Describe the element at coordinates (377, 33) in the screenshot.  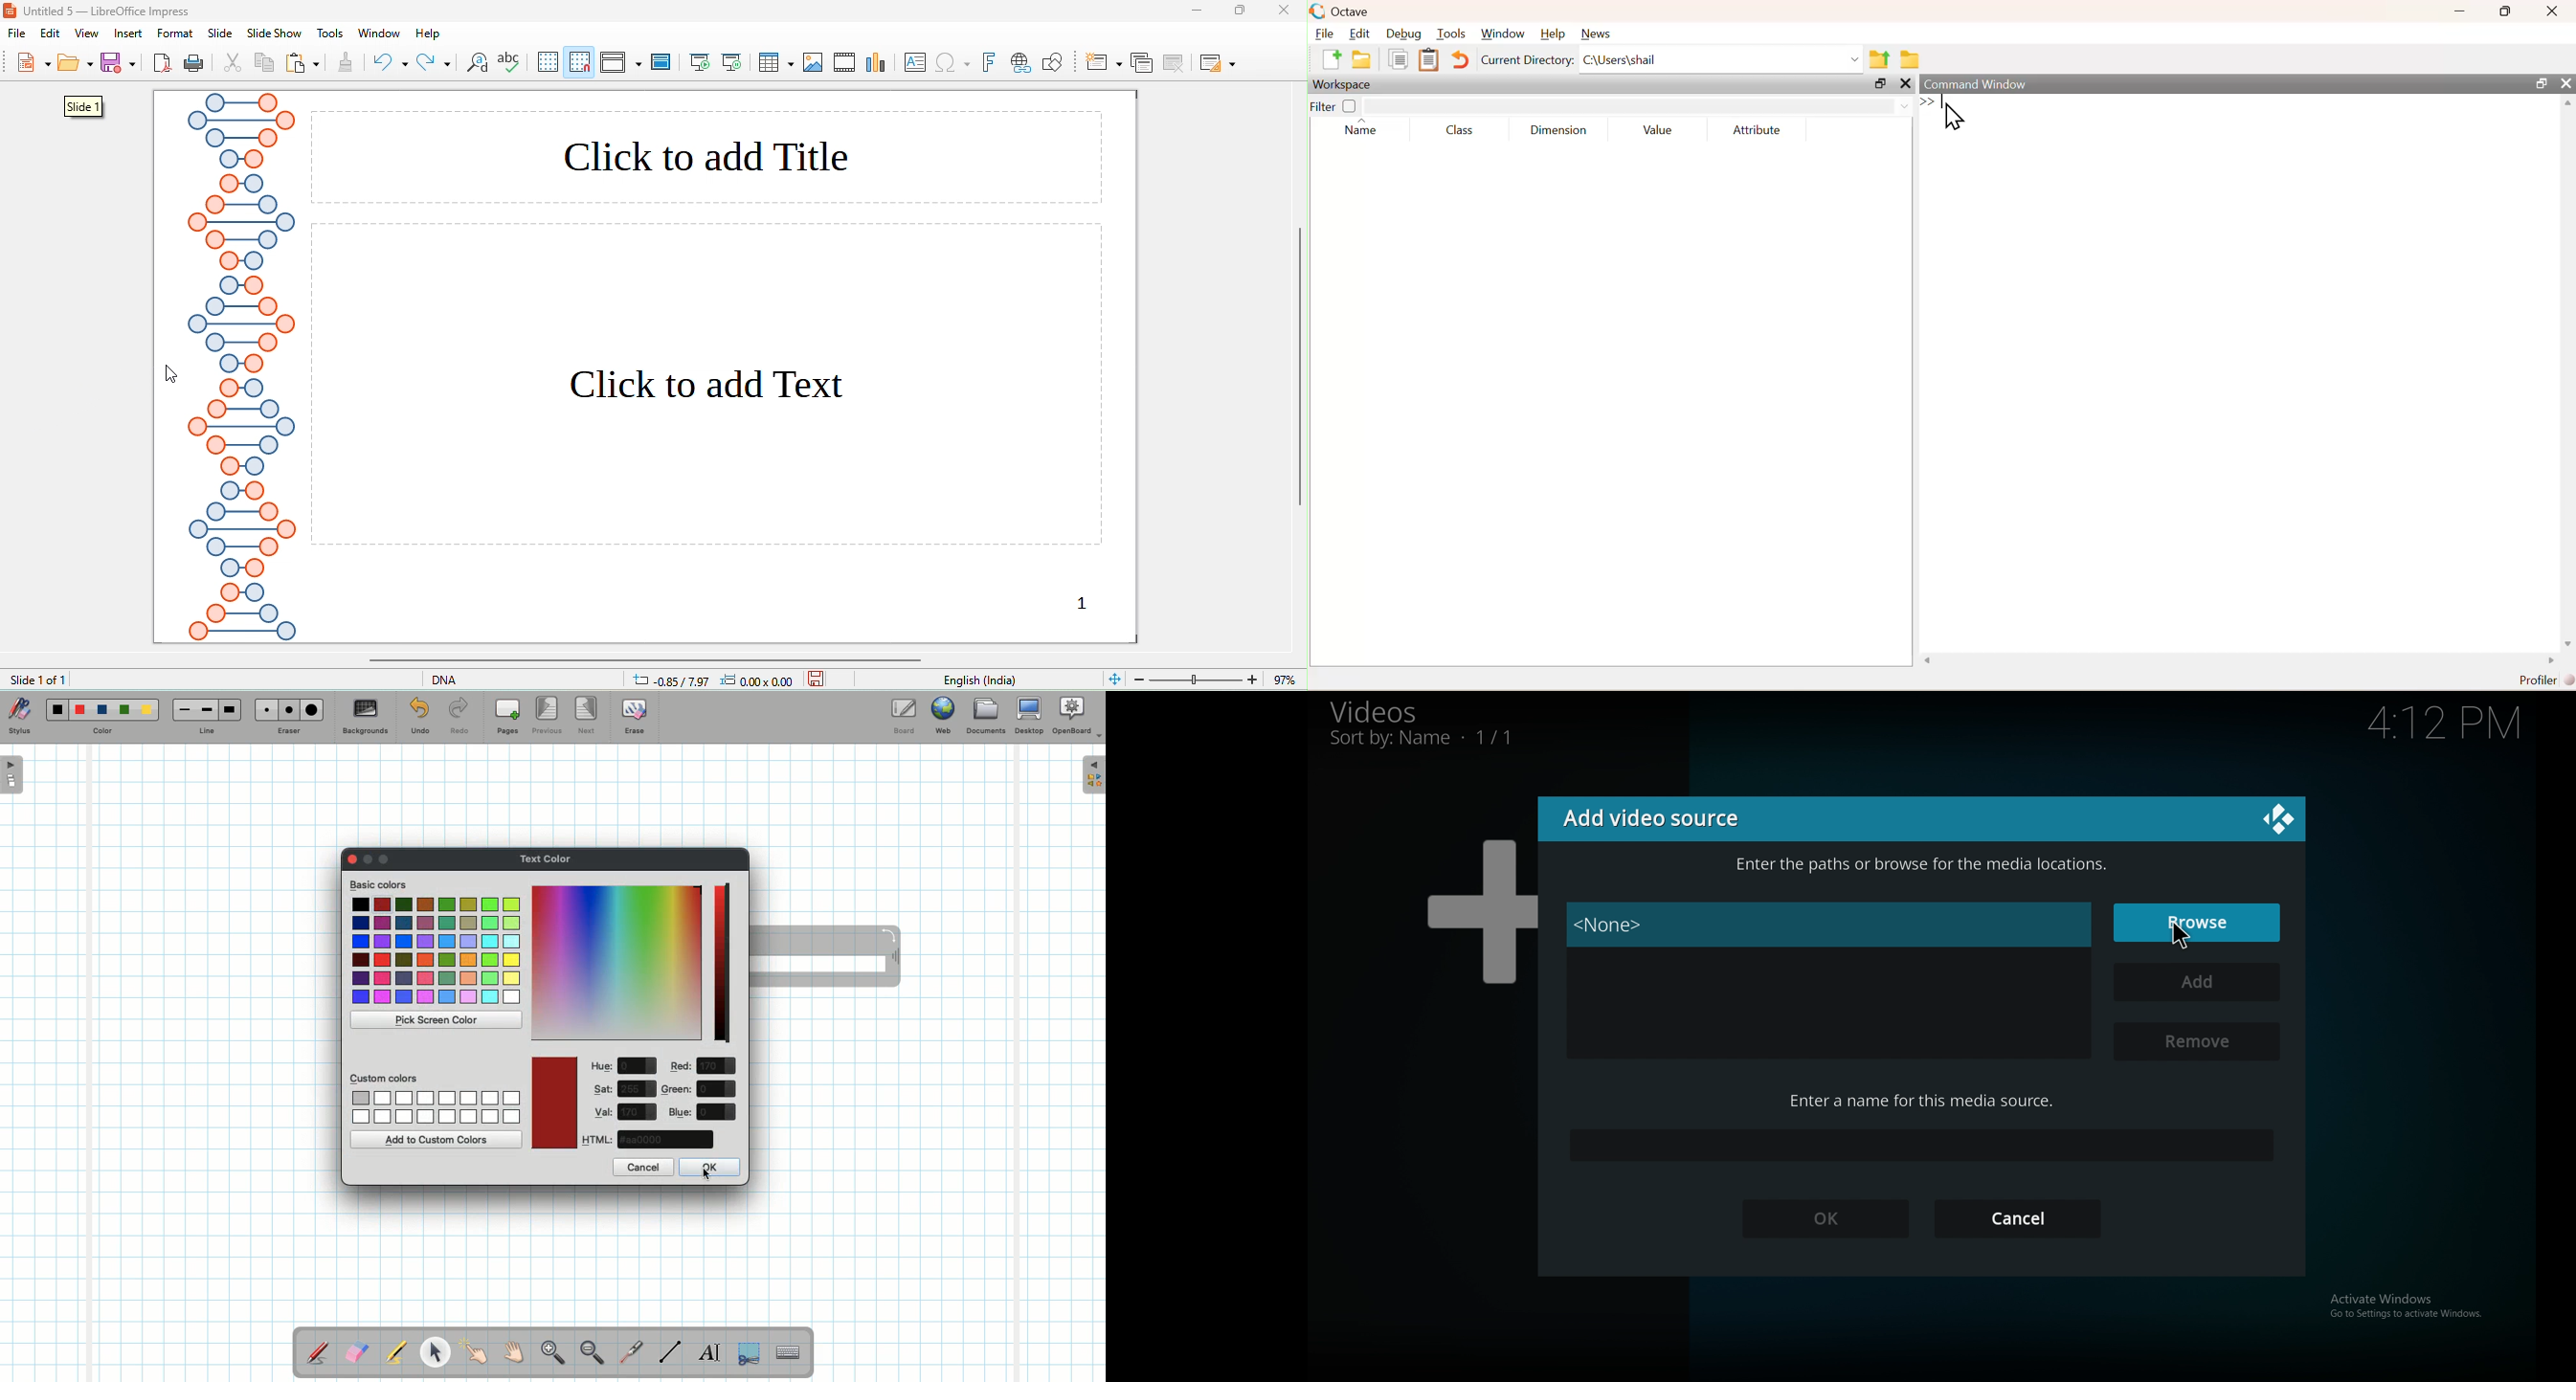
I see `window` at that location.